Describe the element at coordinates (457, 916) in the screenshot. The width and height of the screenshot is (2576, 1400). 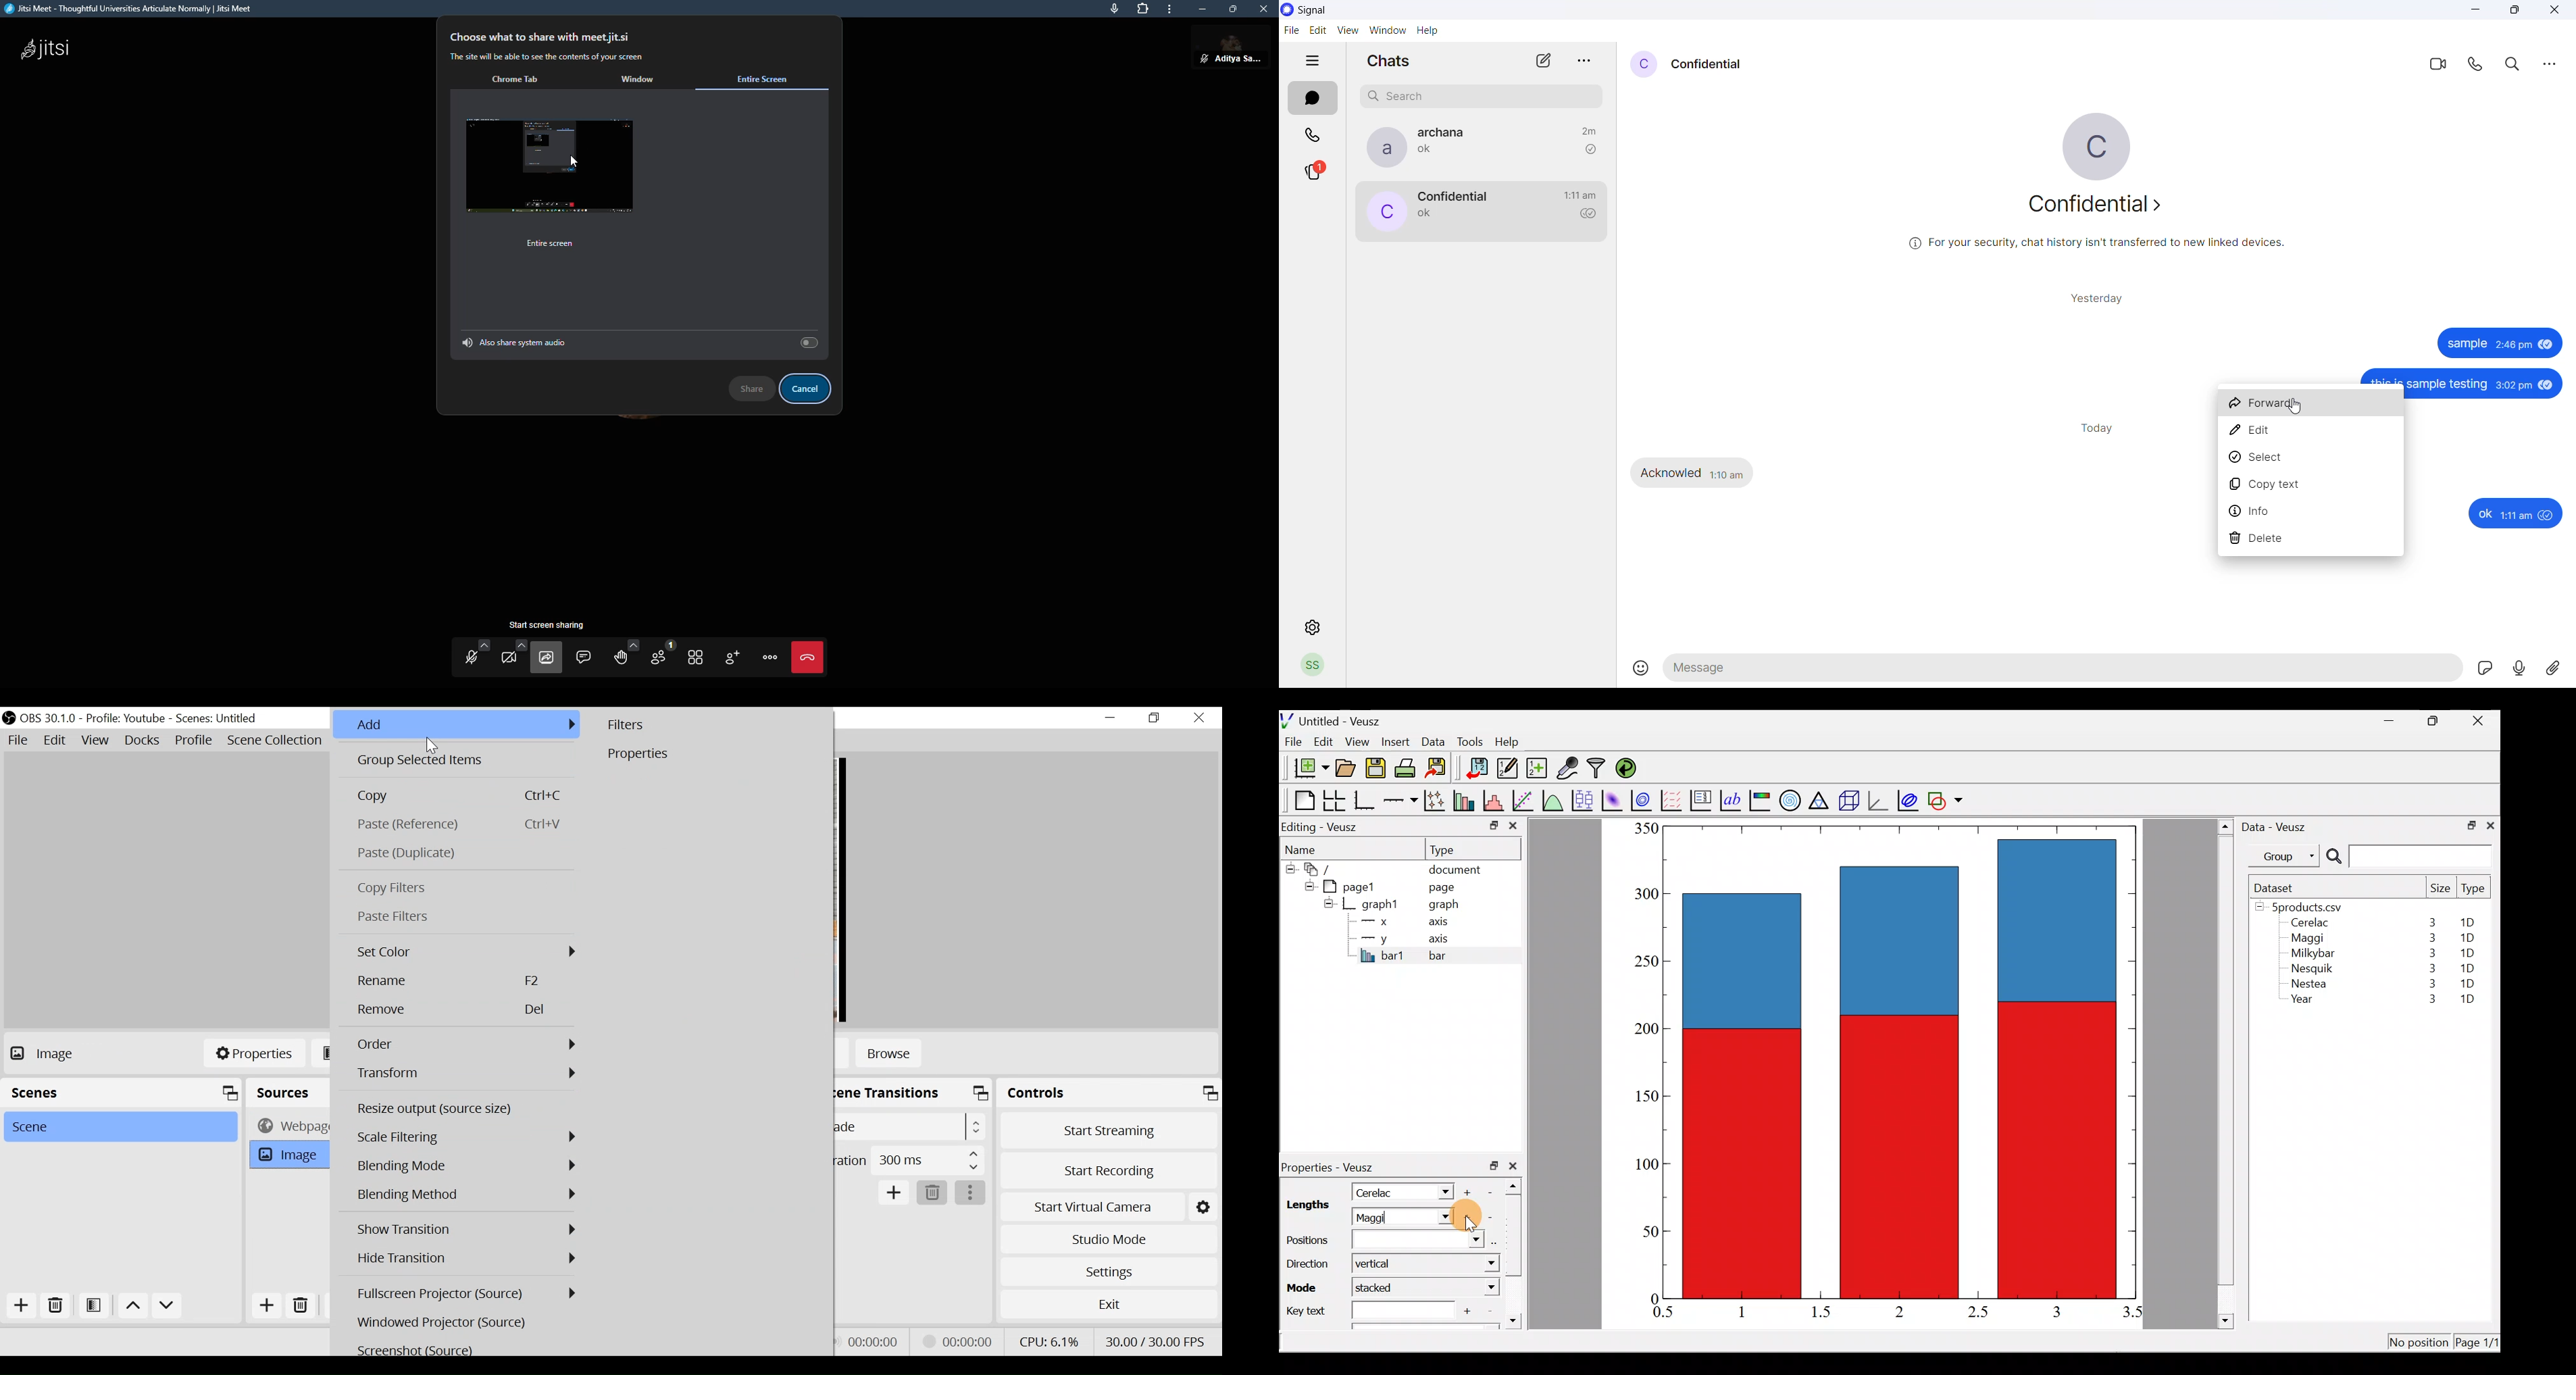
I see `Paste Filters` at that location.